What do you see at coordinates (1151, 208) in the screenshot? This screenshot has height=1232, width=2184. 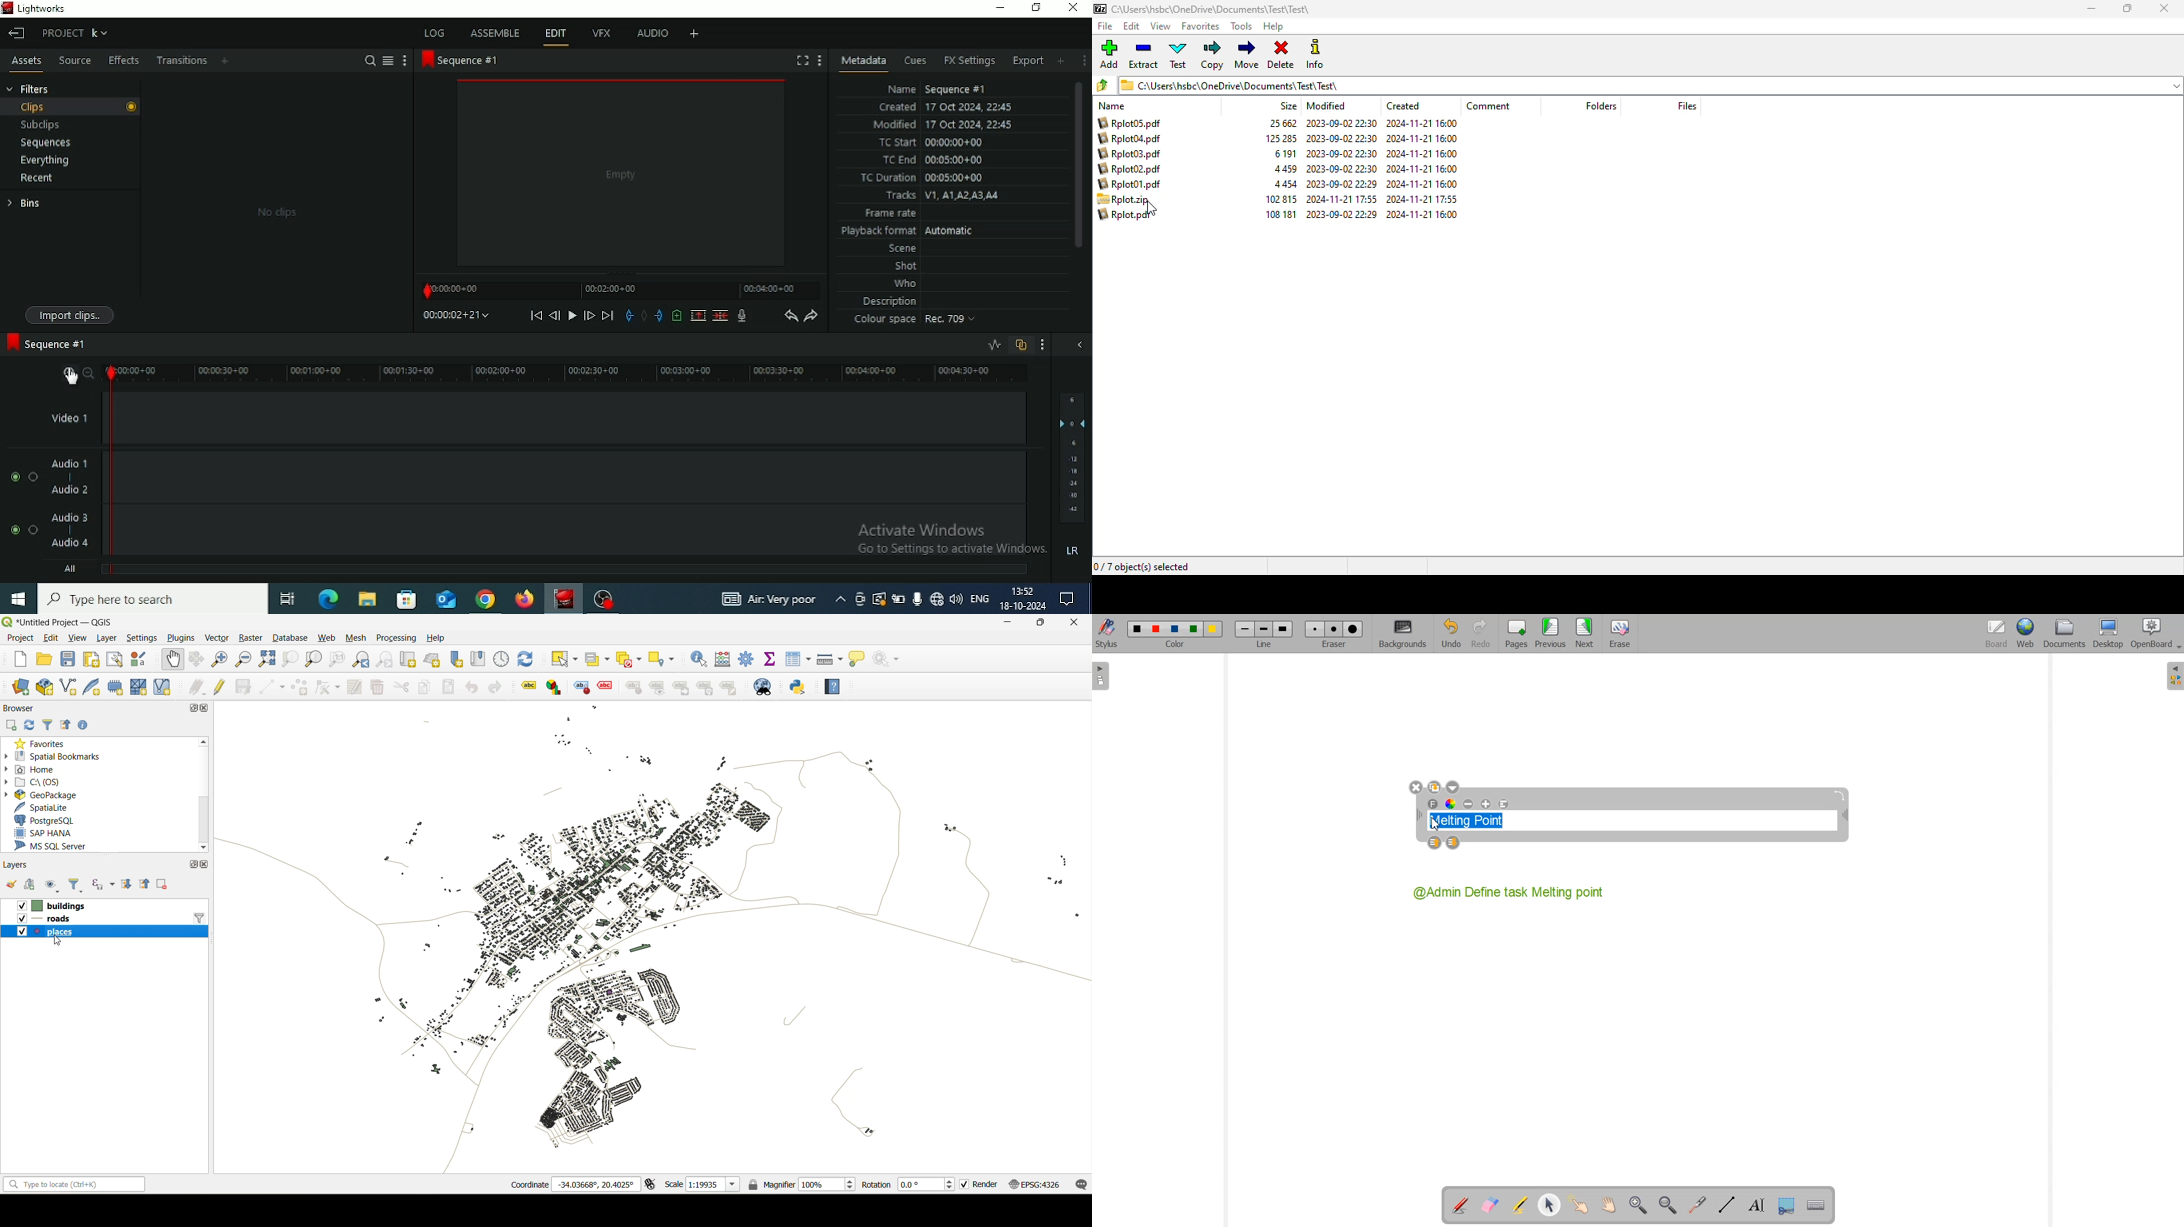 I see `cursor` at bounding box center [1151, 208].